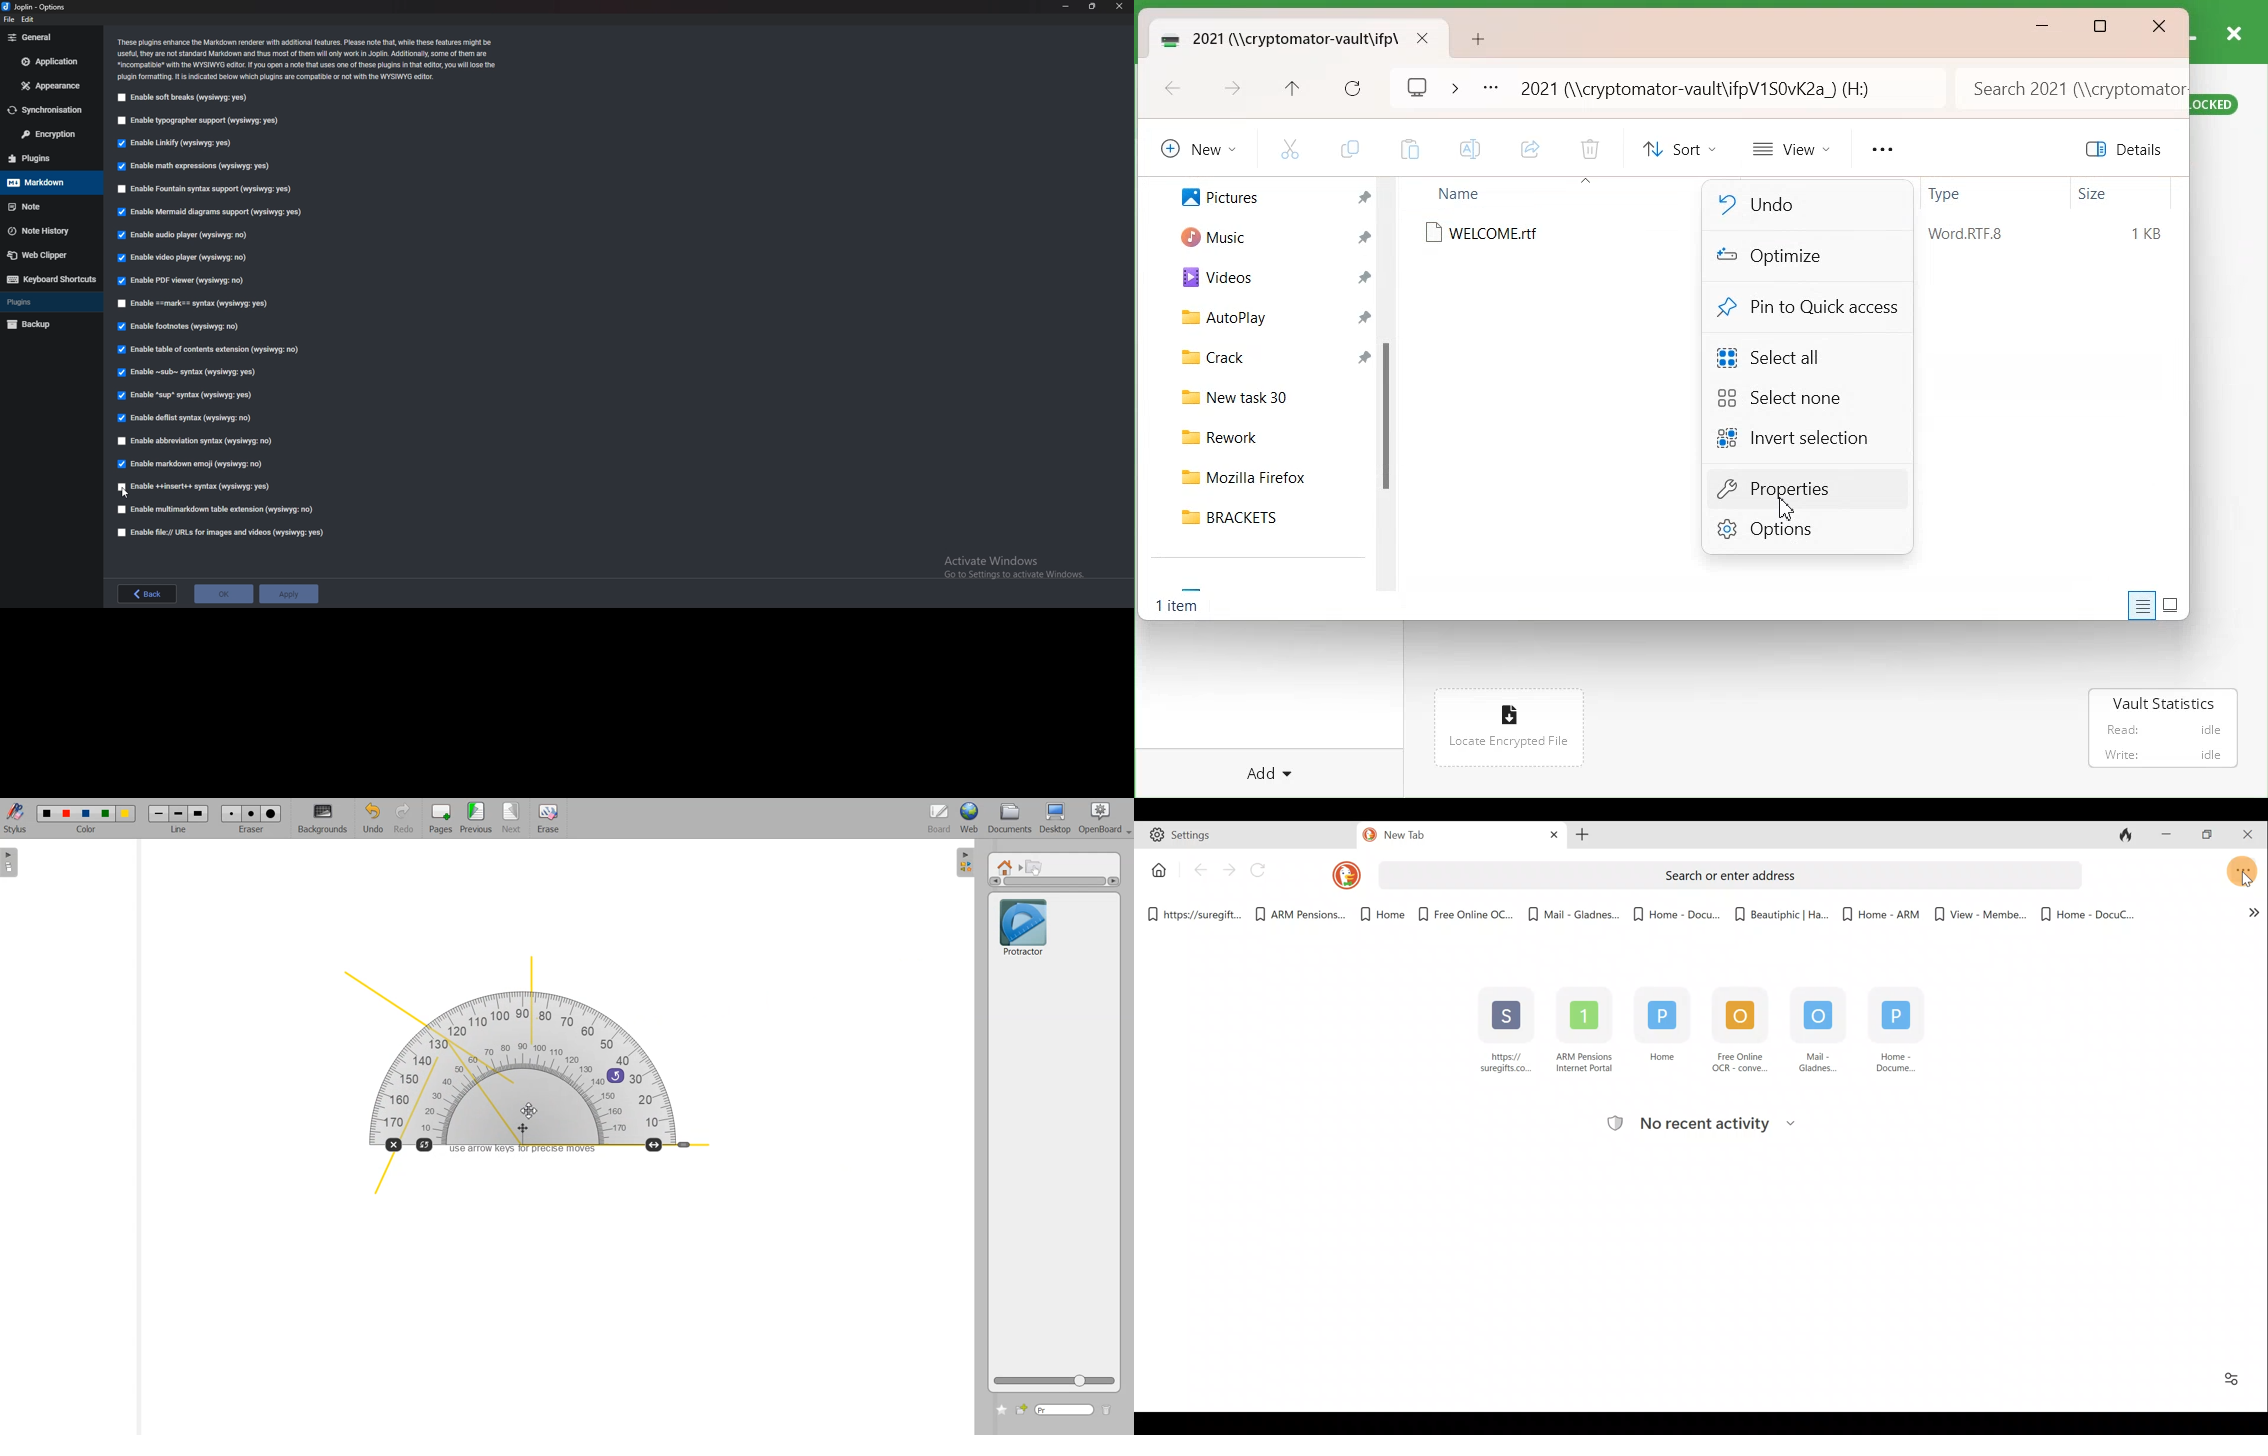  I want to click on Color, so click(86, 813).